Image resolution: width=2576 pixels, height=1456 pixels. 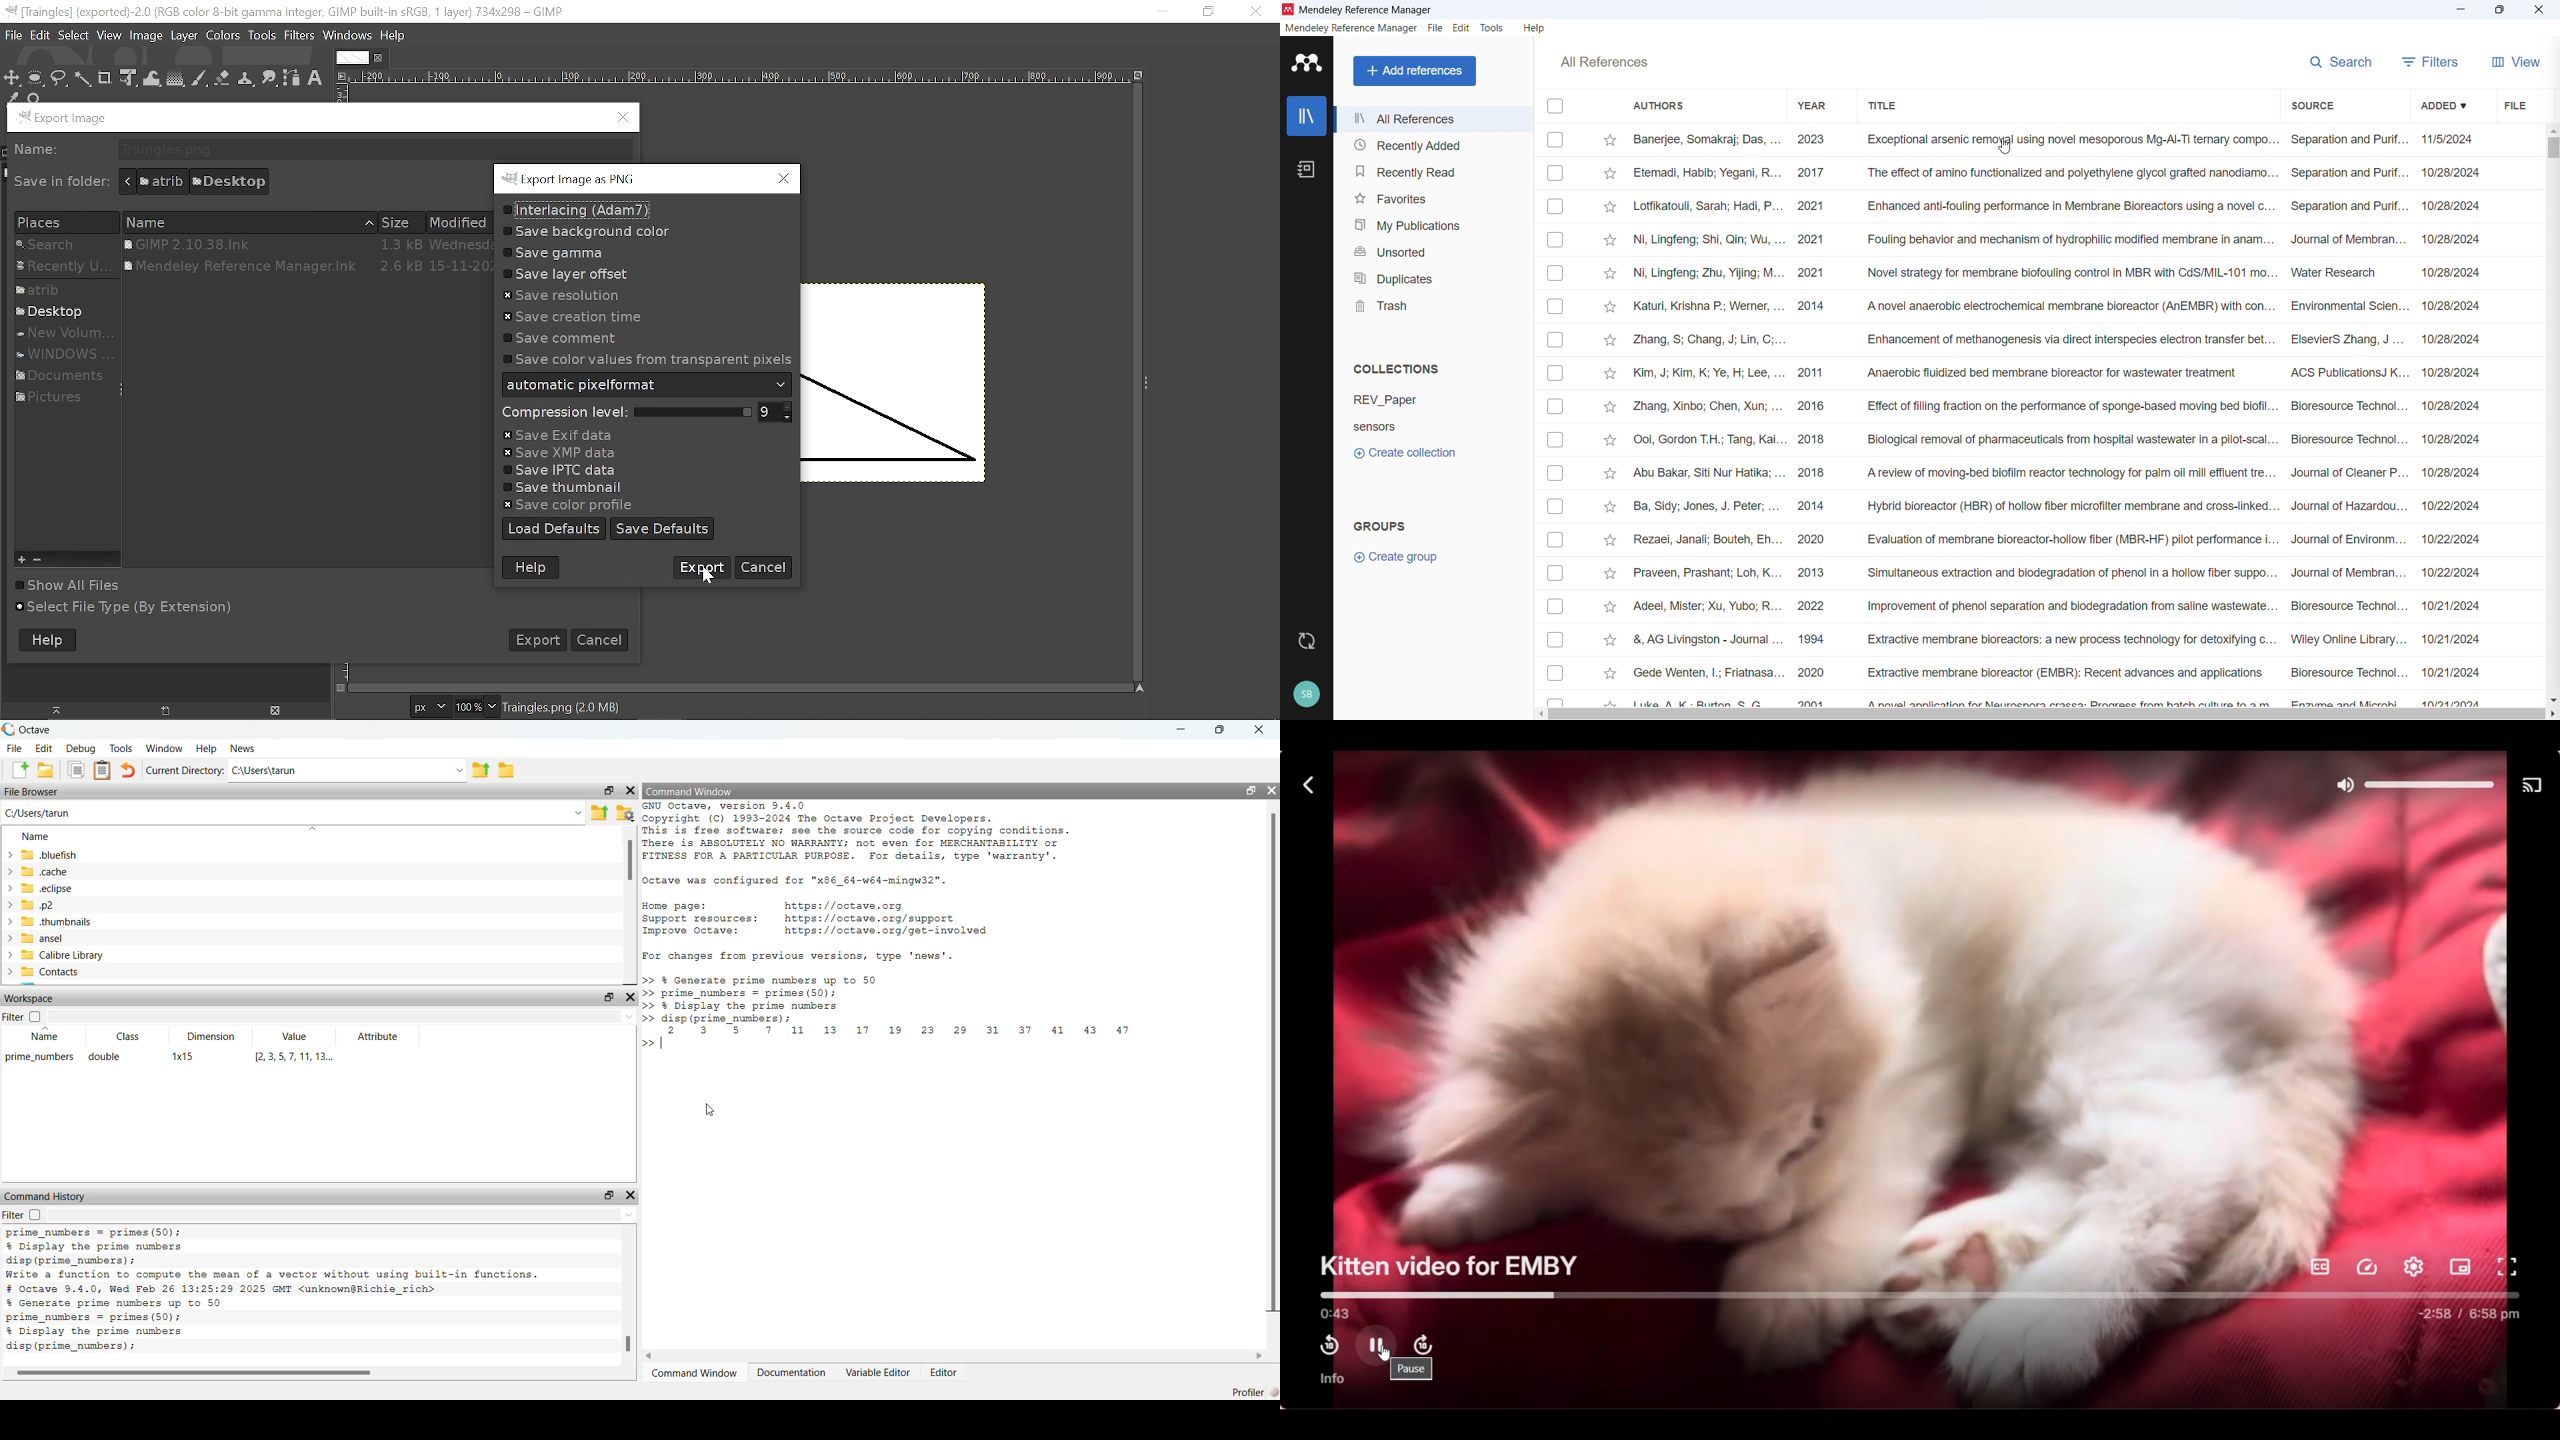 What do you see at coordinates (200, 79) in the screenshot?
I see `Paintbrush tool` at bounding box center [200, 79].